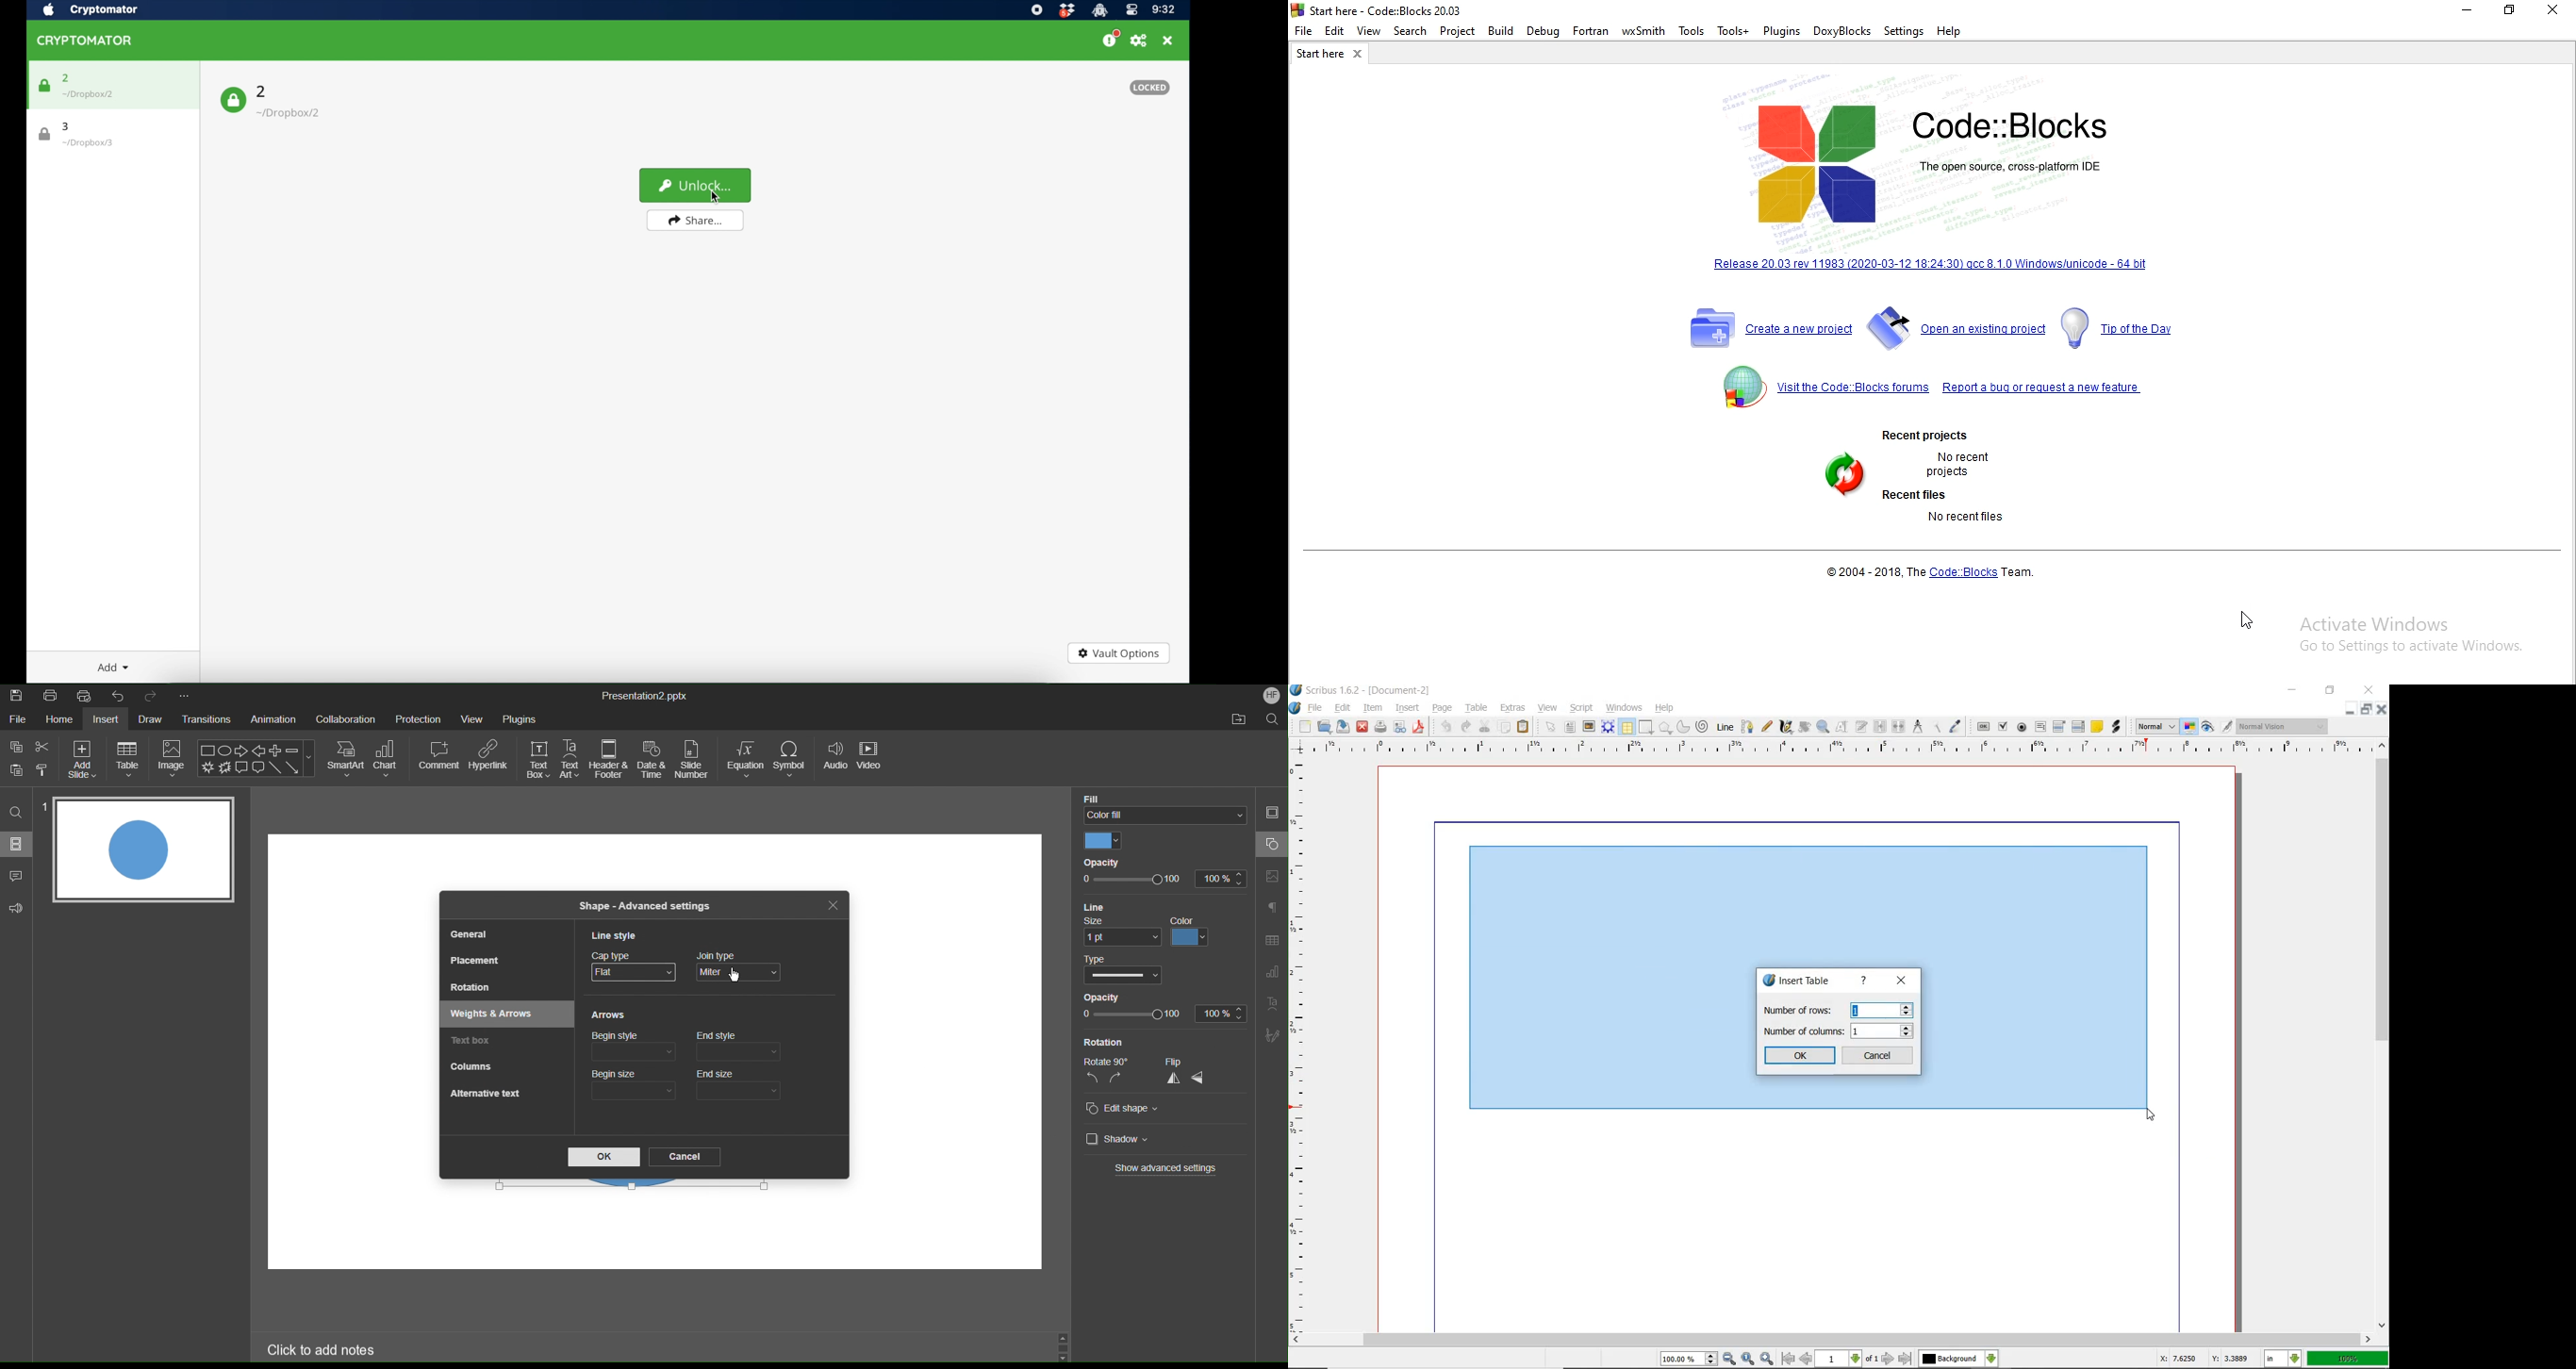 The width and height of the screenshot is (2576, 1372). What do you see at coordinates (291, 113) in the screenshot?
I see `vault location` at bounding box center [291, 113].